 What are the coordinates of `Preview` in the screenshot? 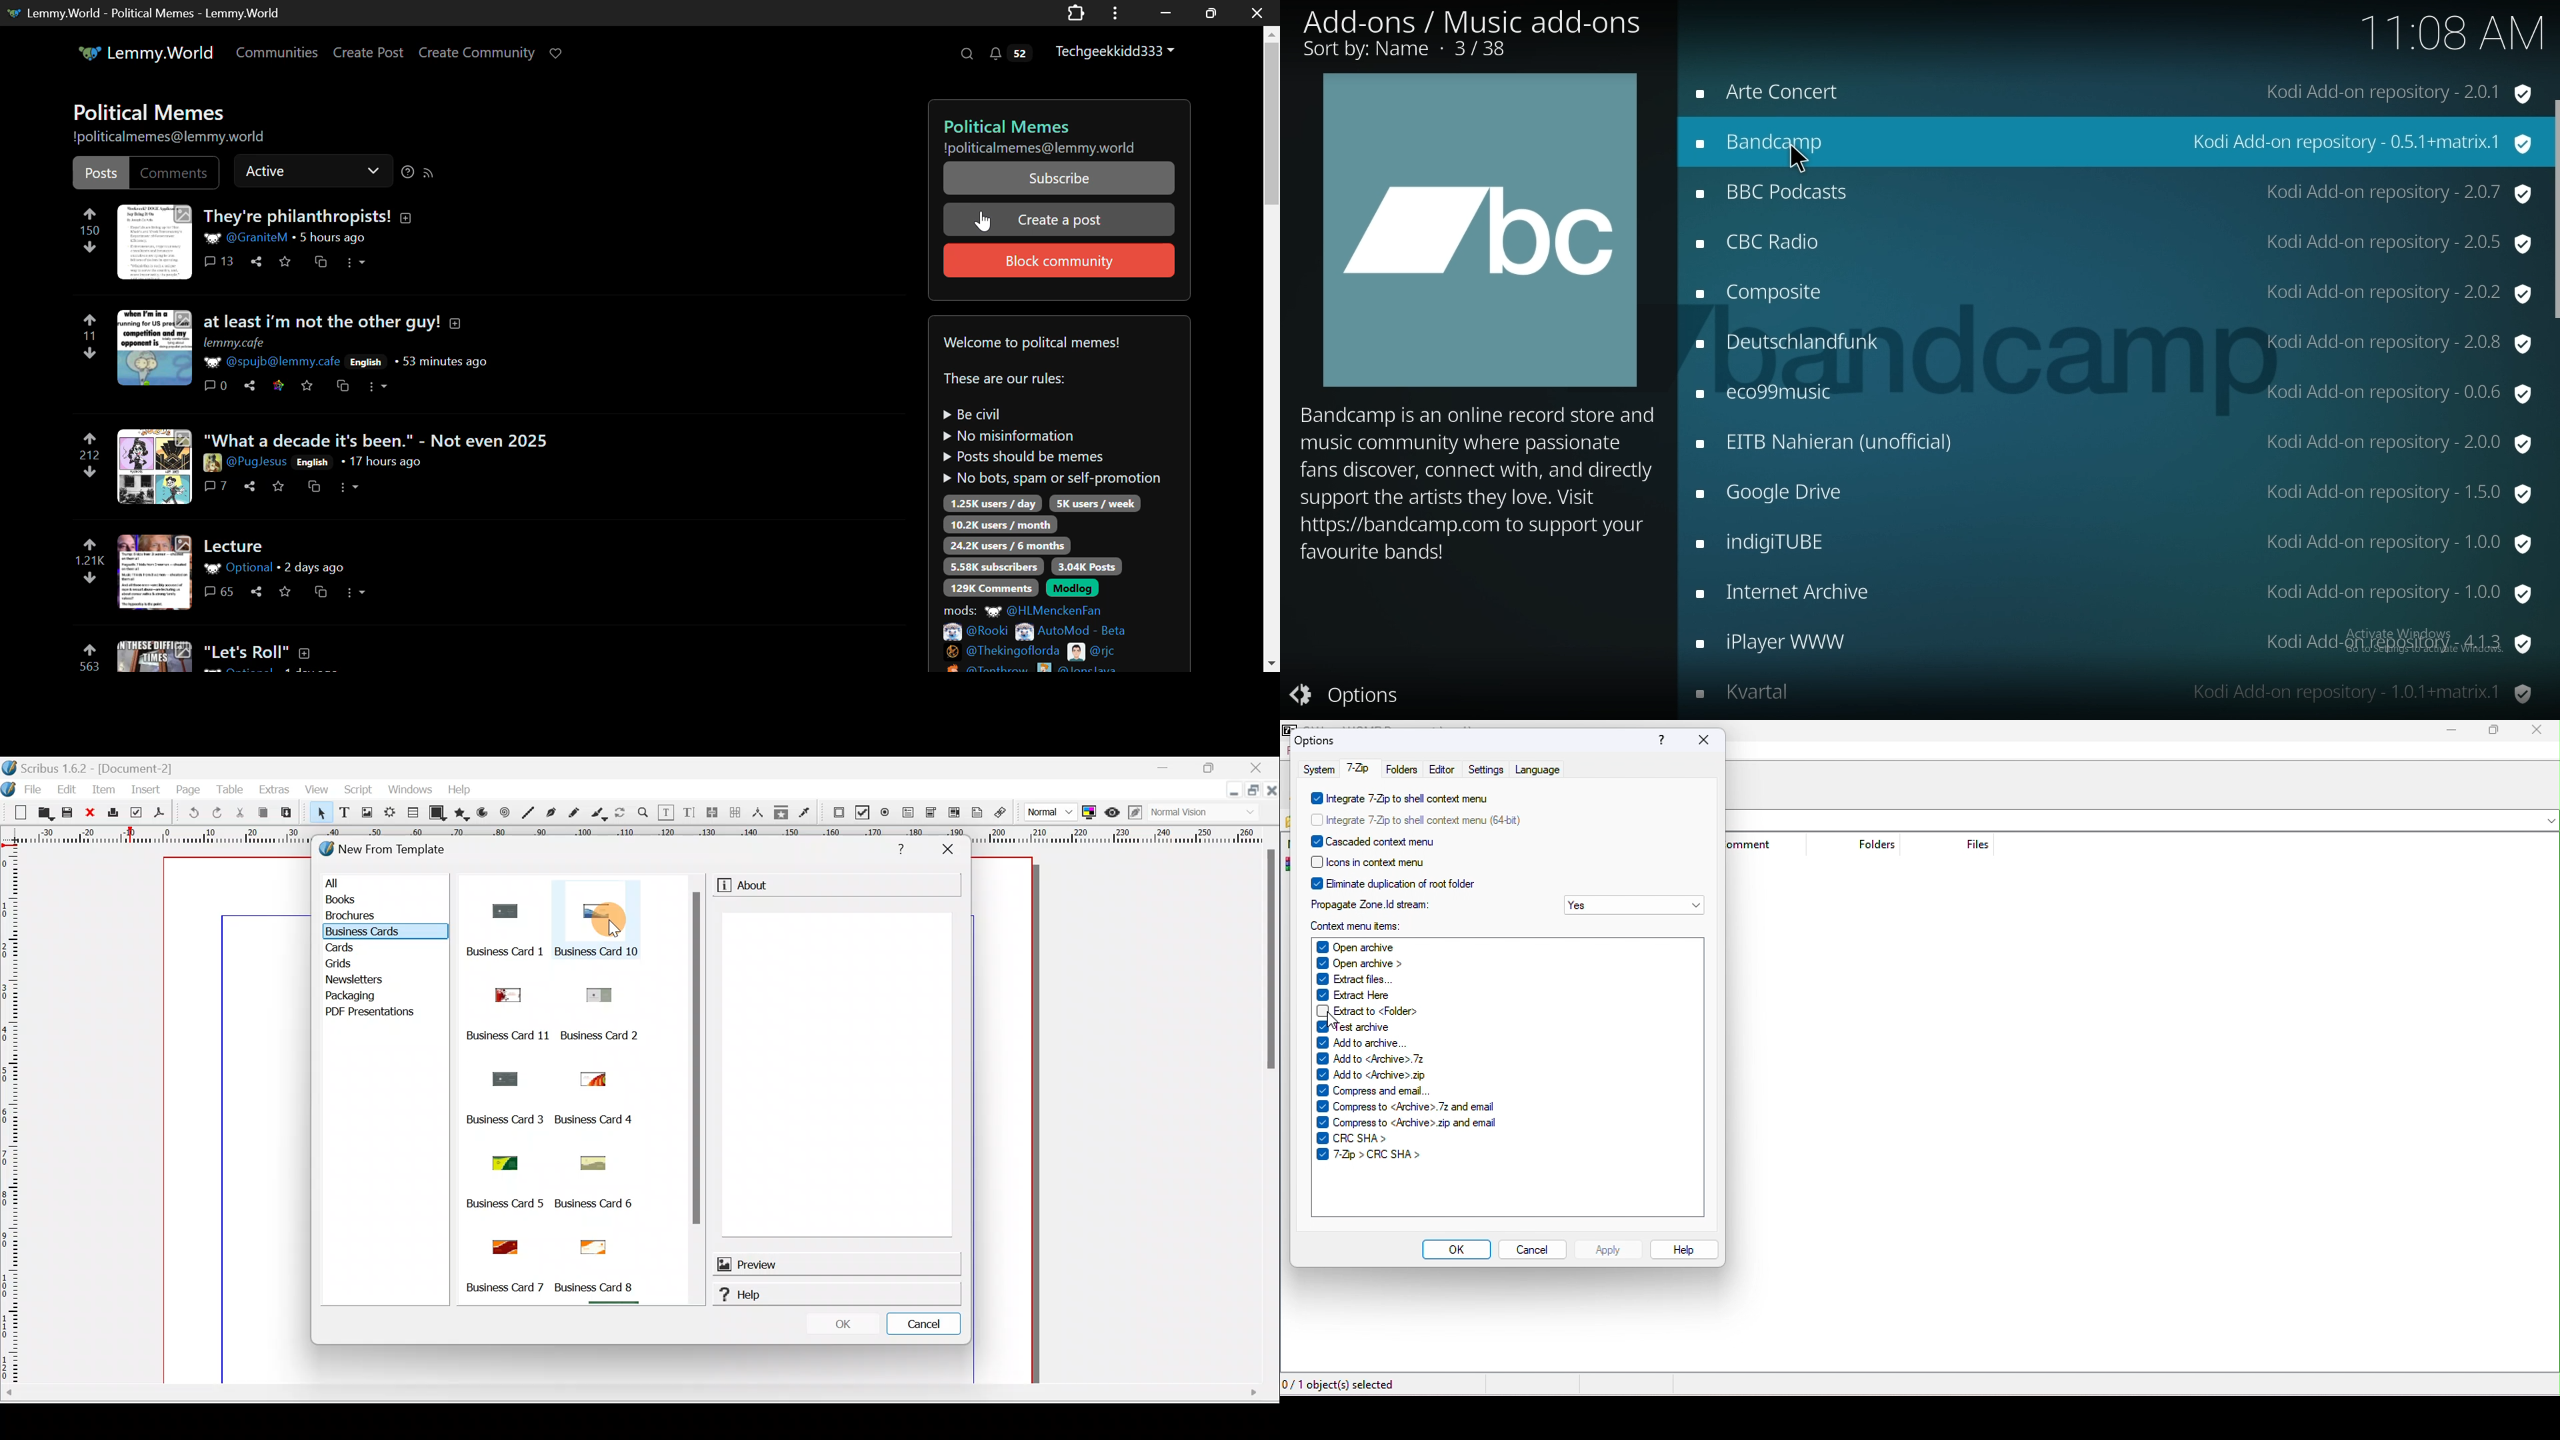 It's located at (835, 1263).